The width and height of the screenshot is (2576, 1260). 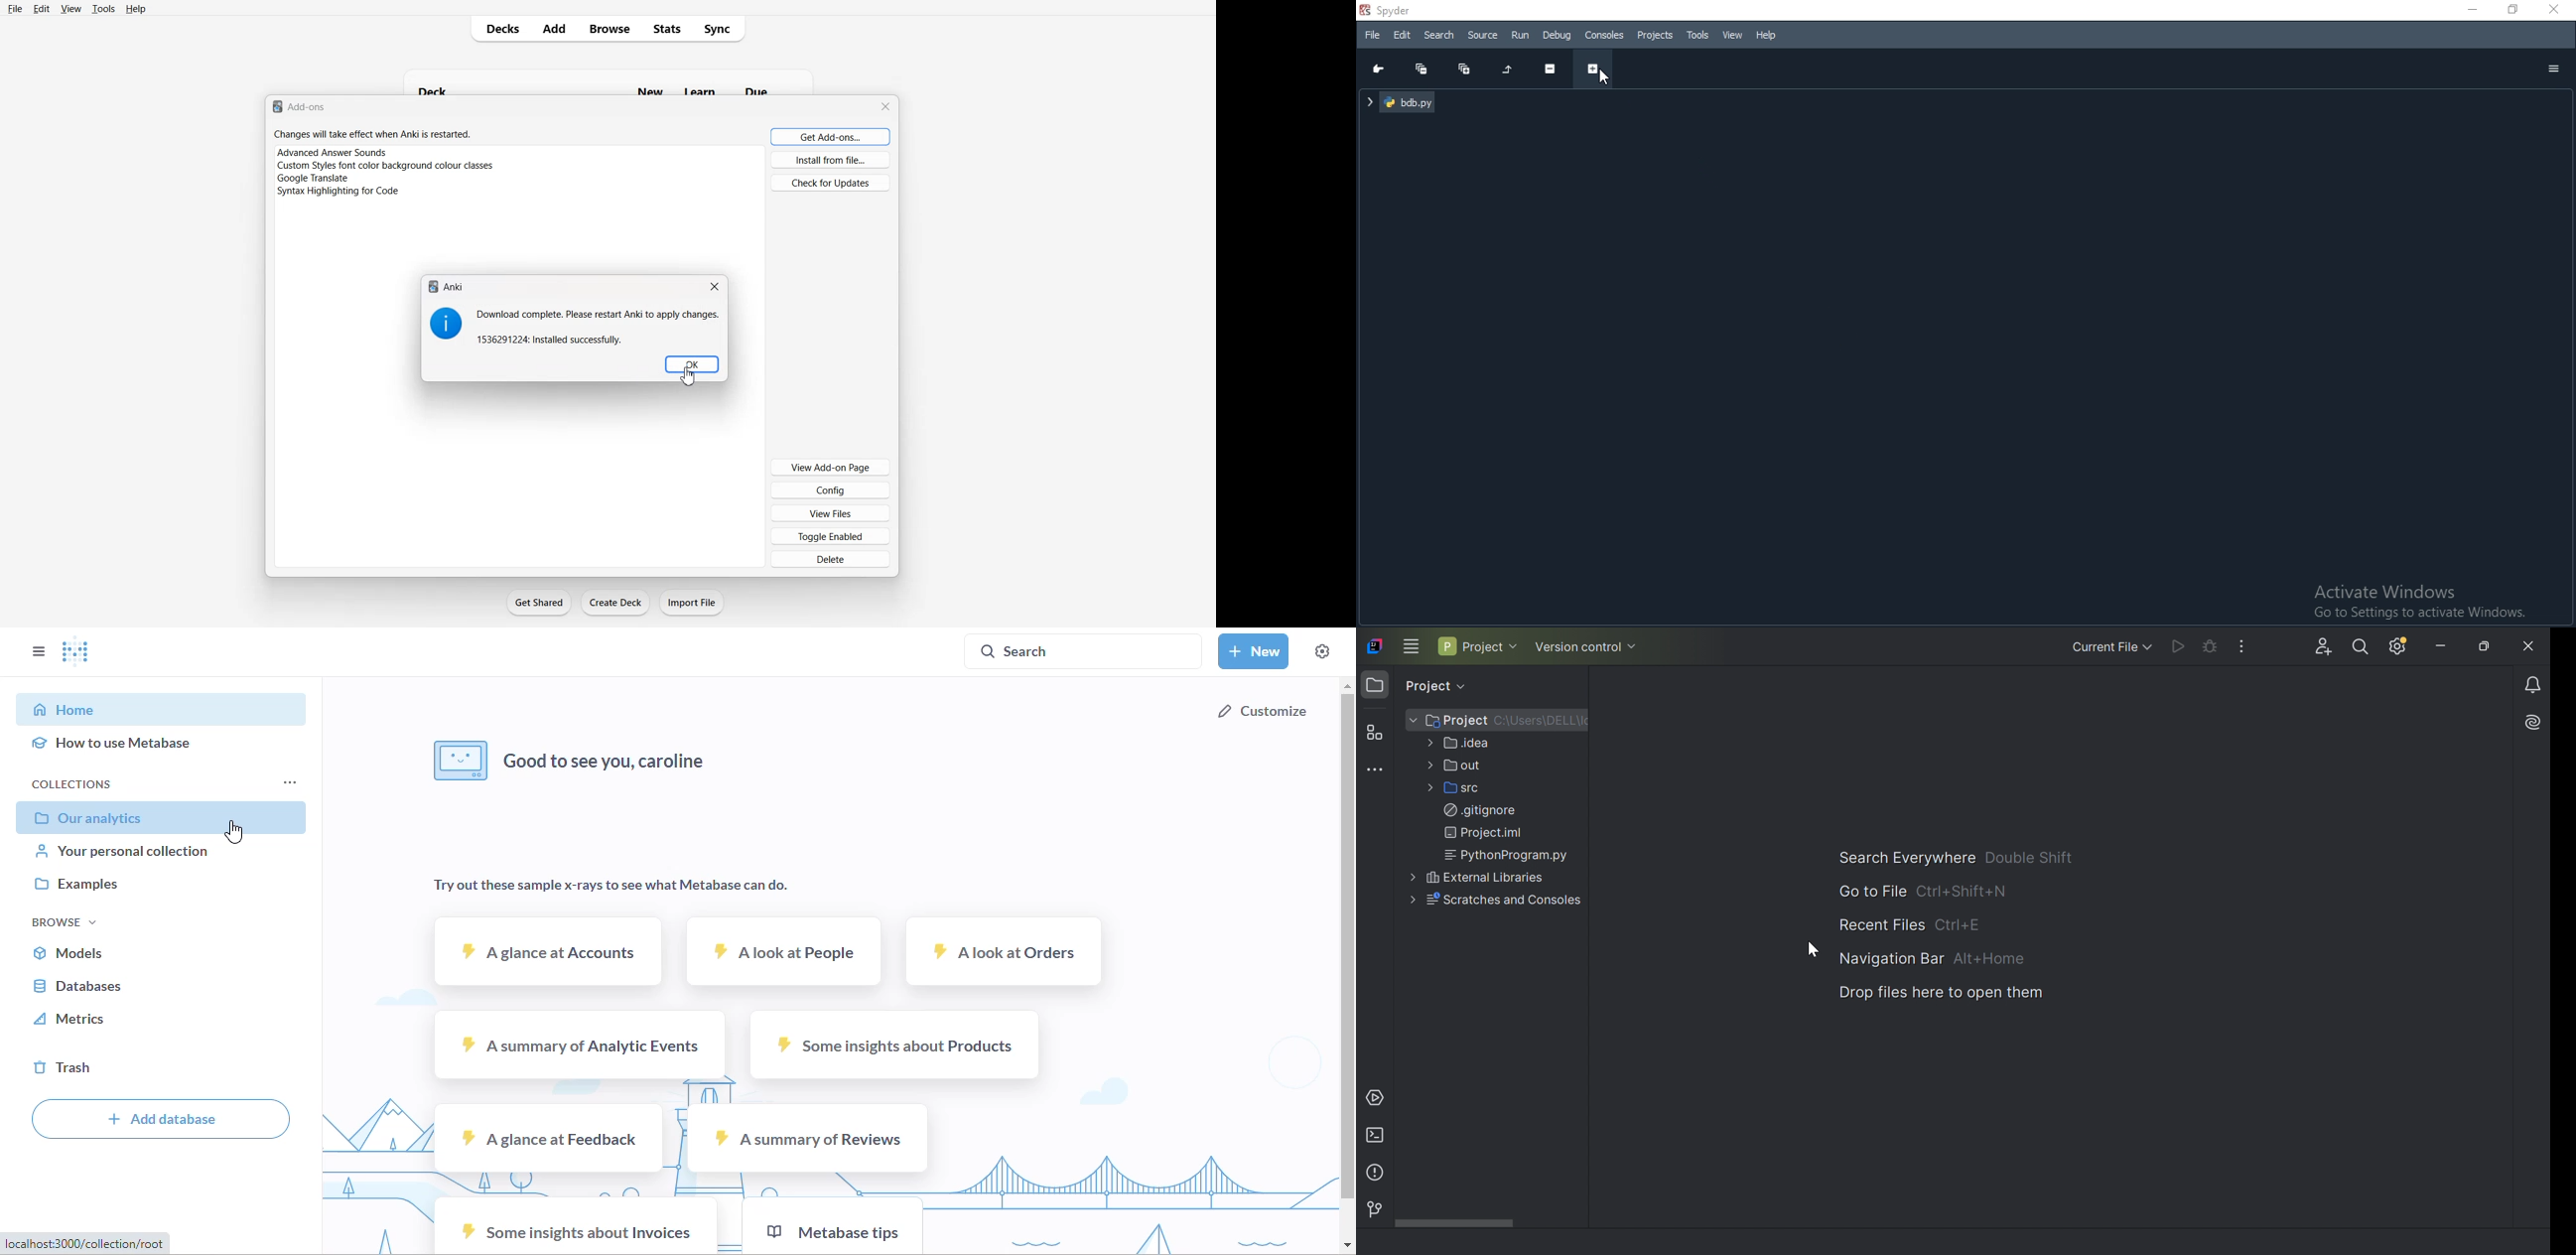 What do you see at coordinates (373, 134) in the screenshot?
I see `Changes will take effect when anki is restarted` at bounding box center [373, 134].